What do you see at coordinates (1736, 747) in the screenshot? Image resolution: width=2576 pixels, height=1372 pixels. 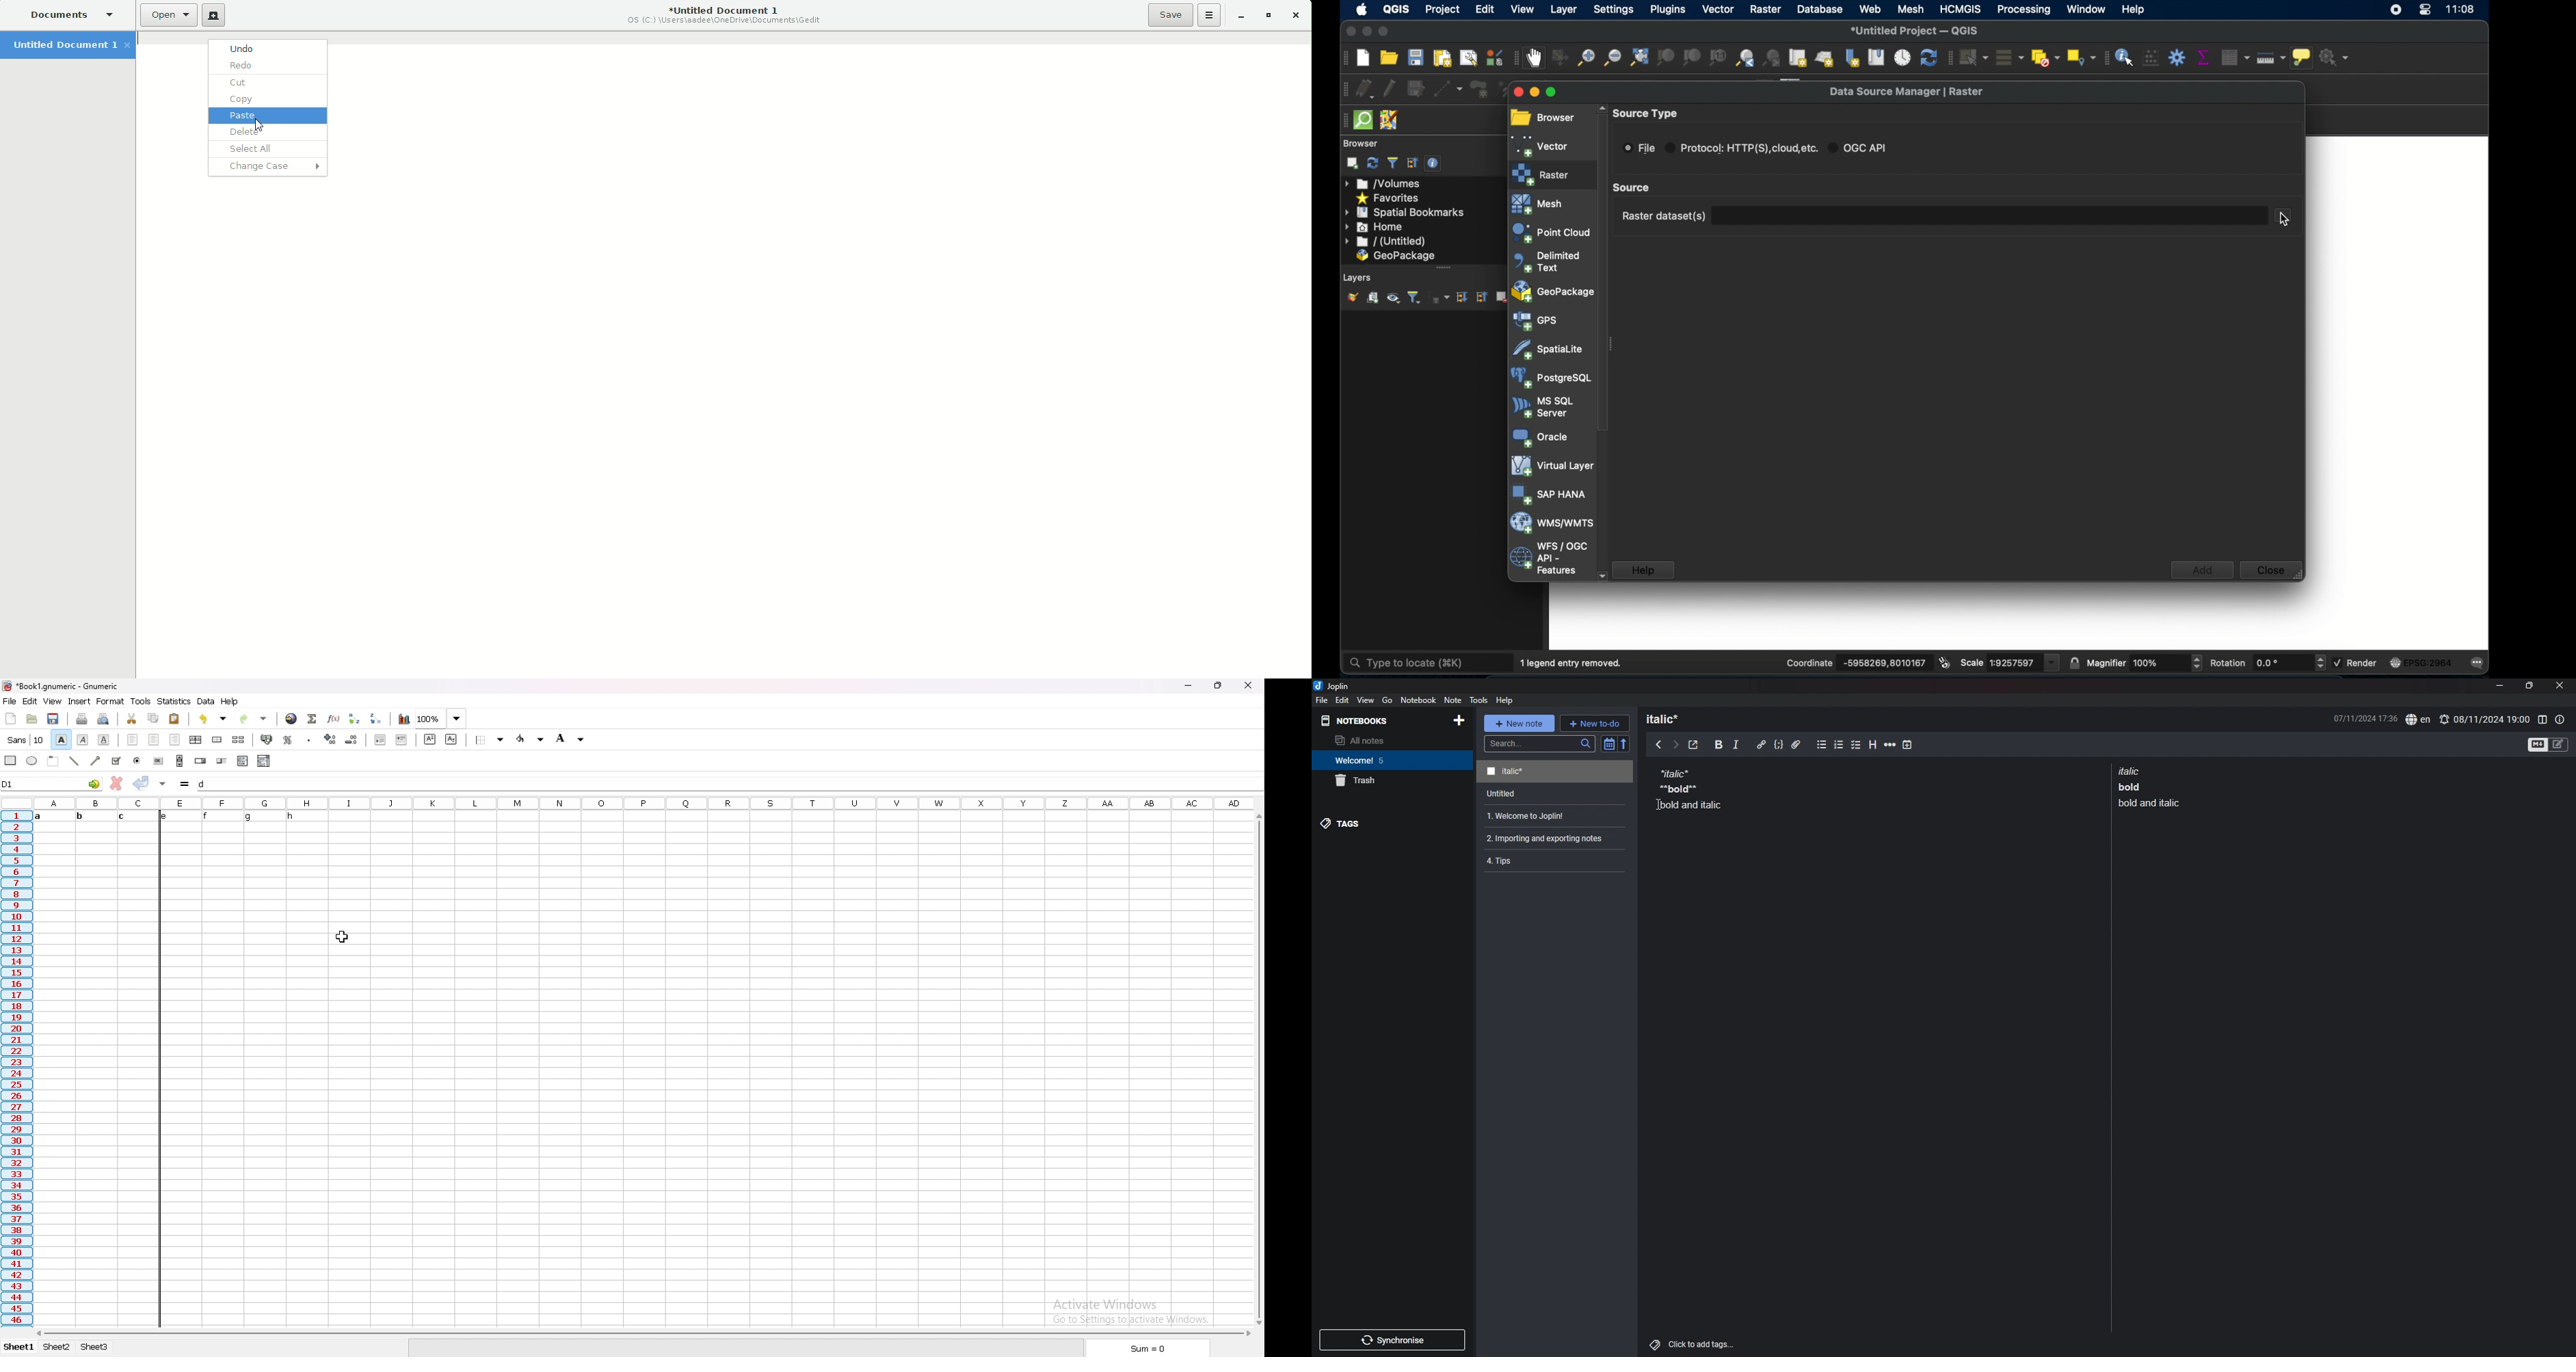 I see `italic` at bounding box center [1736, 747].